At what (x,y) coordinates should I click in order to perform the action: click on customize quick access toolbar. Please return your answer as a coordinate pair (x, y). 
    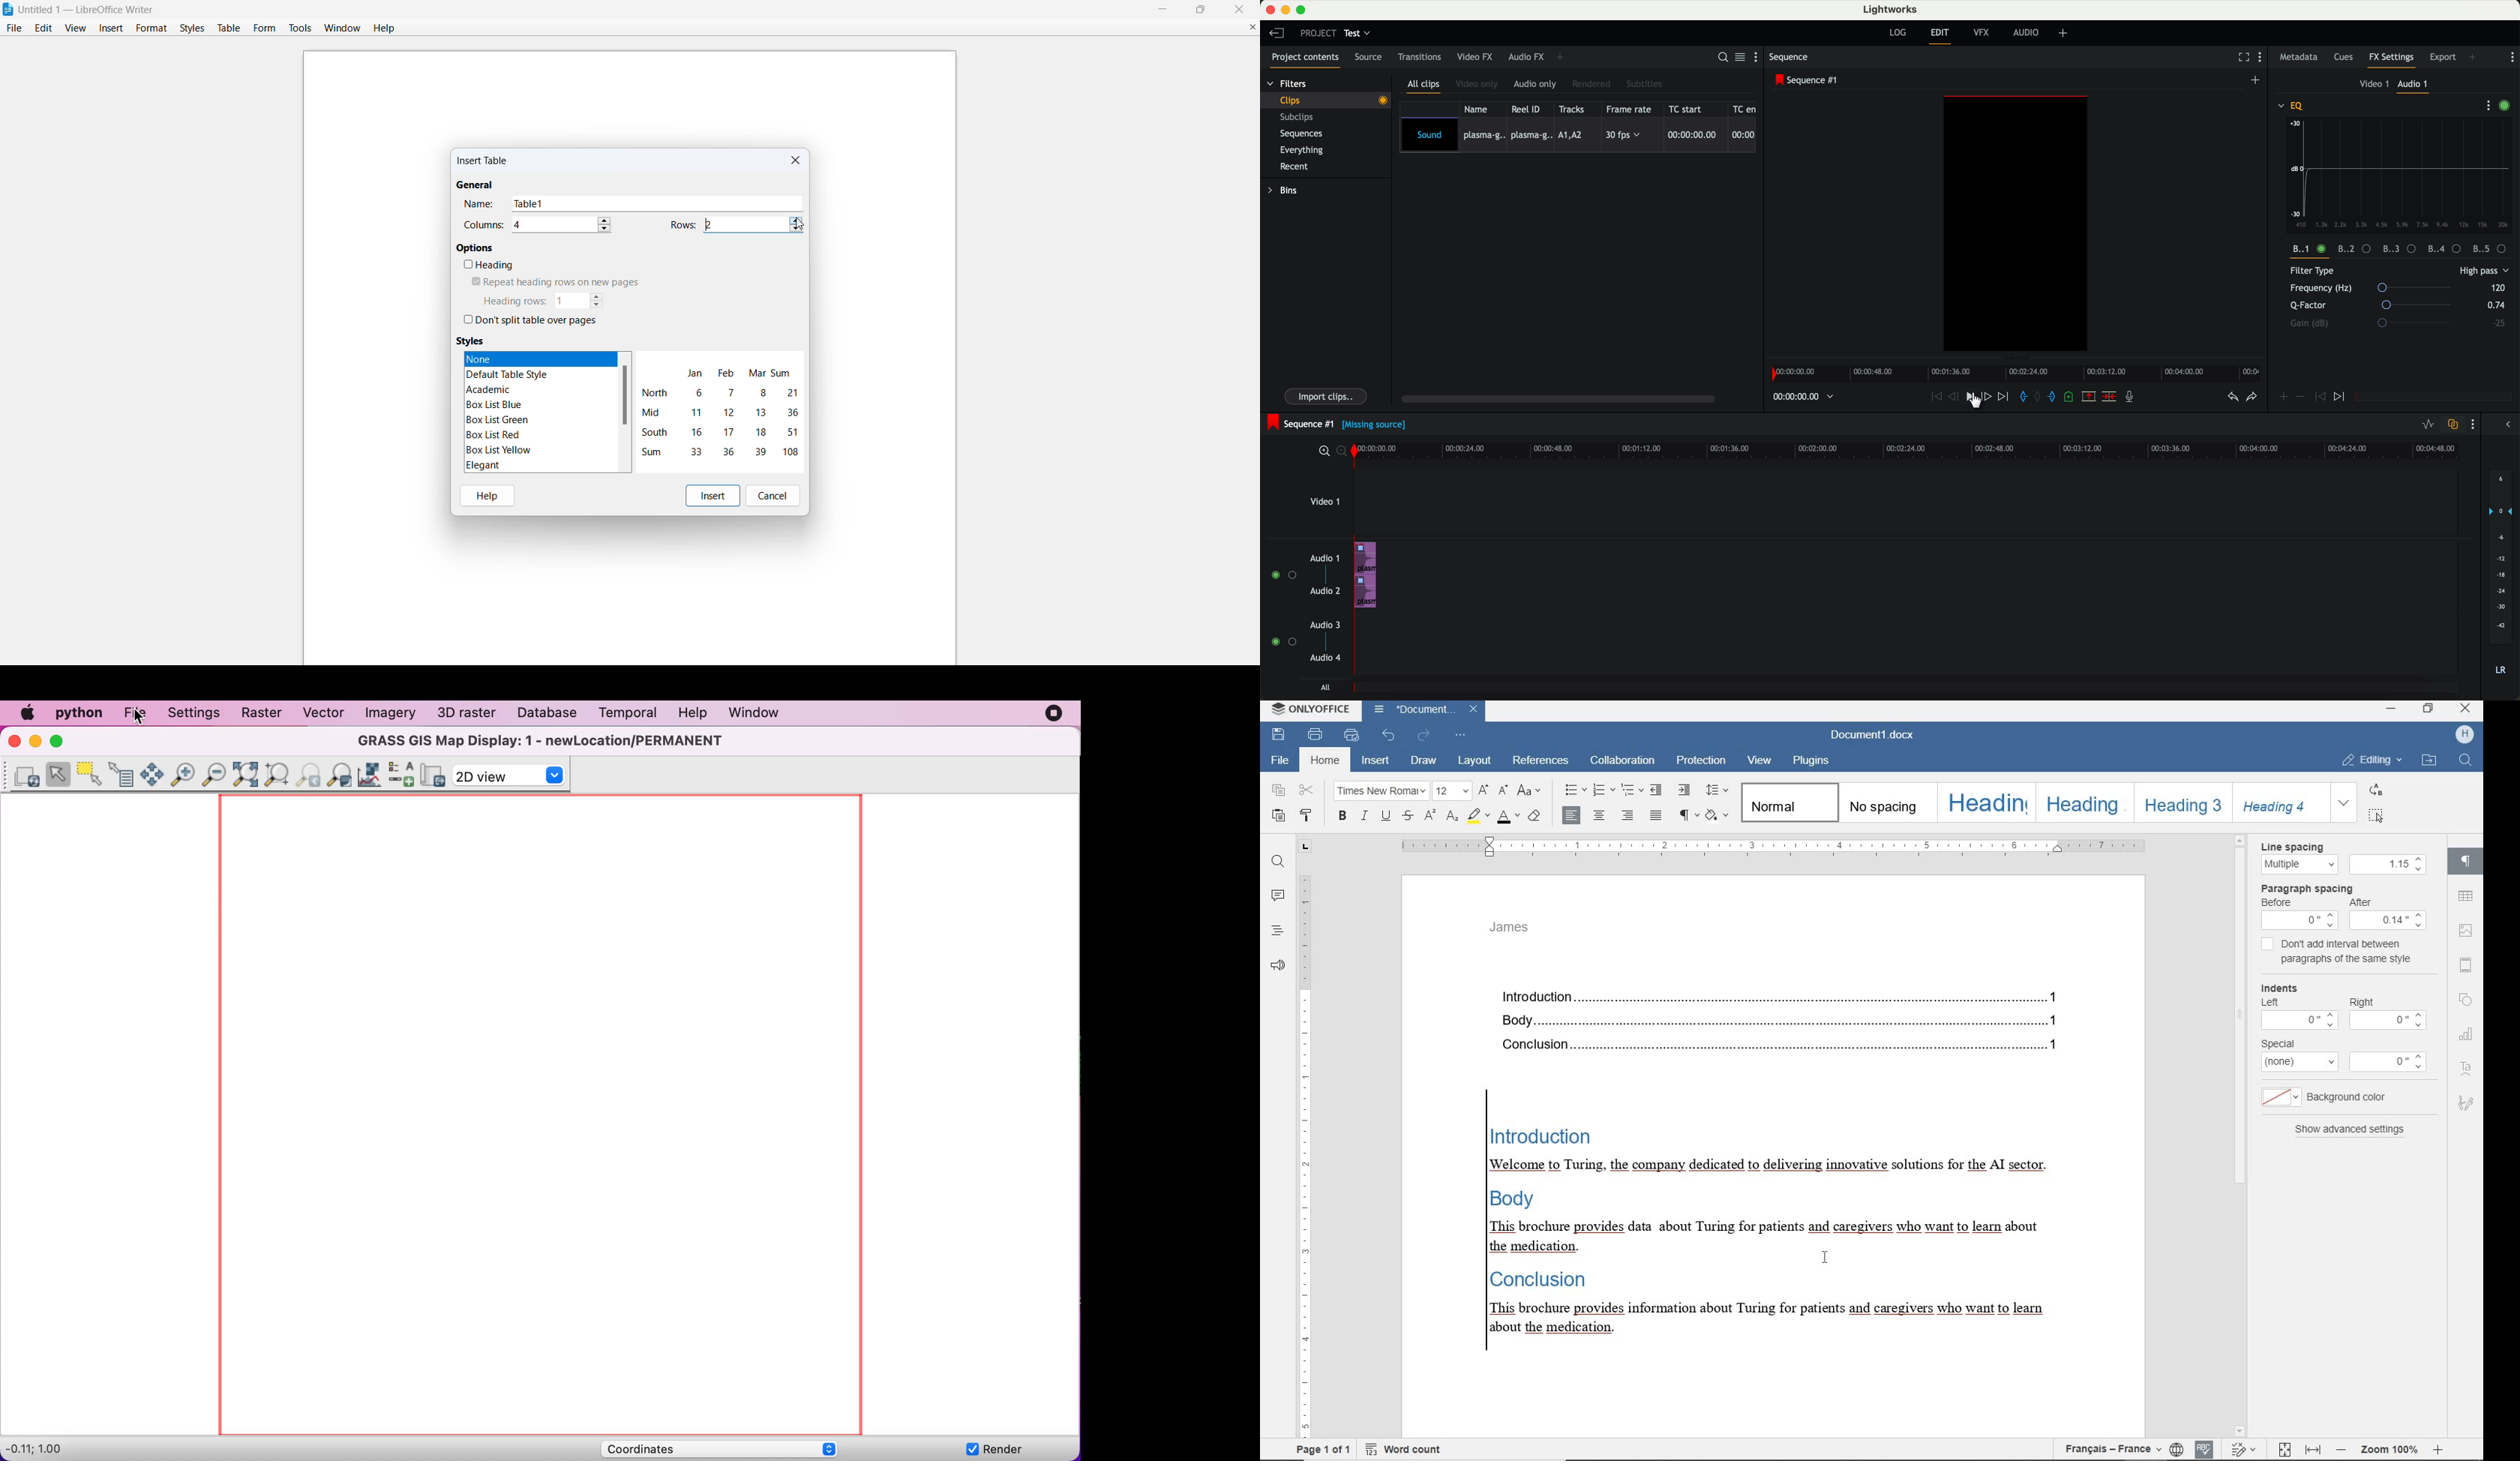
    Looking at the image, I should click on (1461, 735).